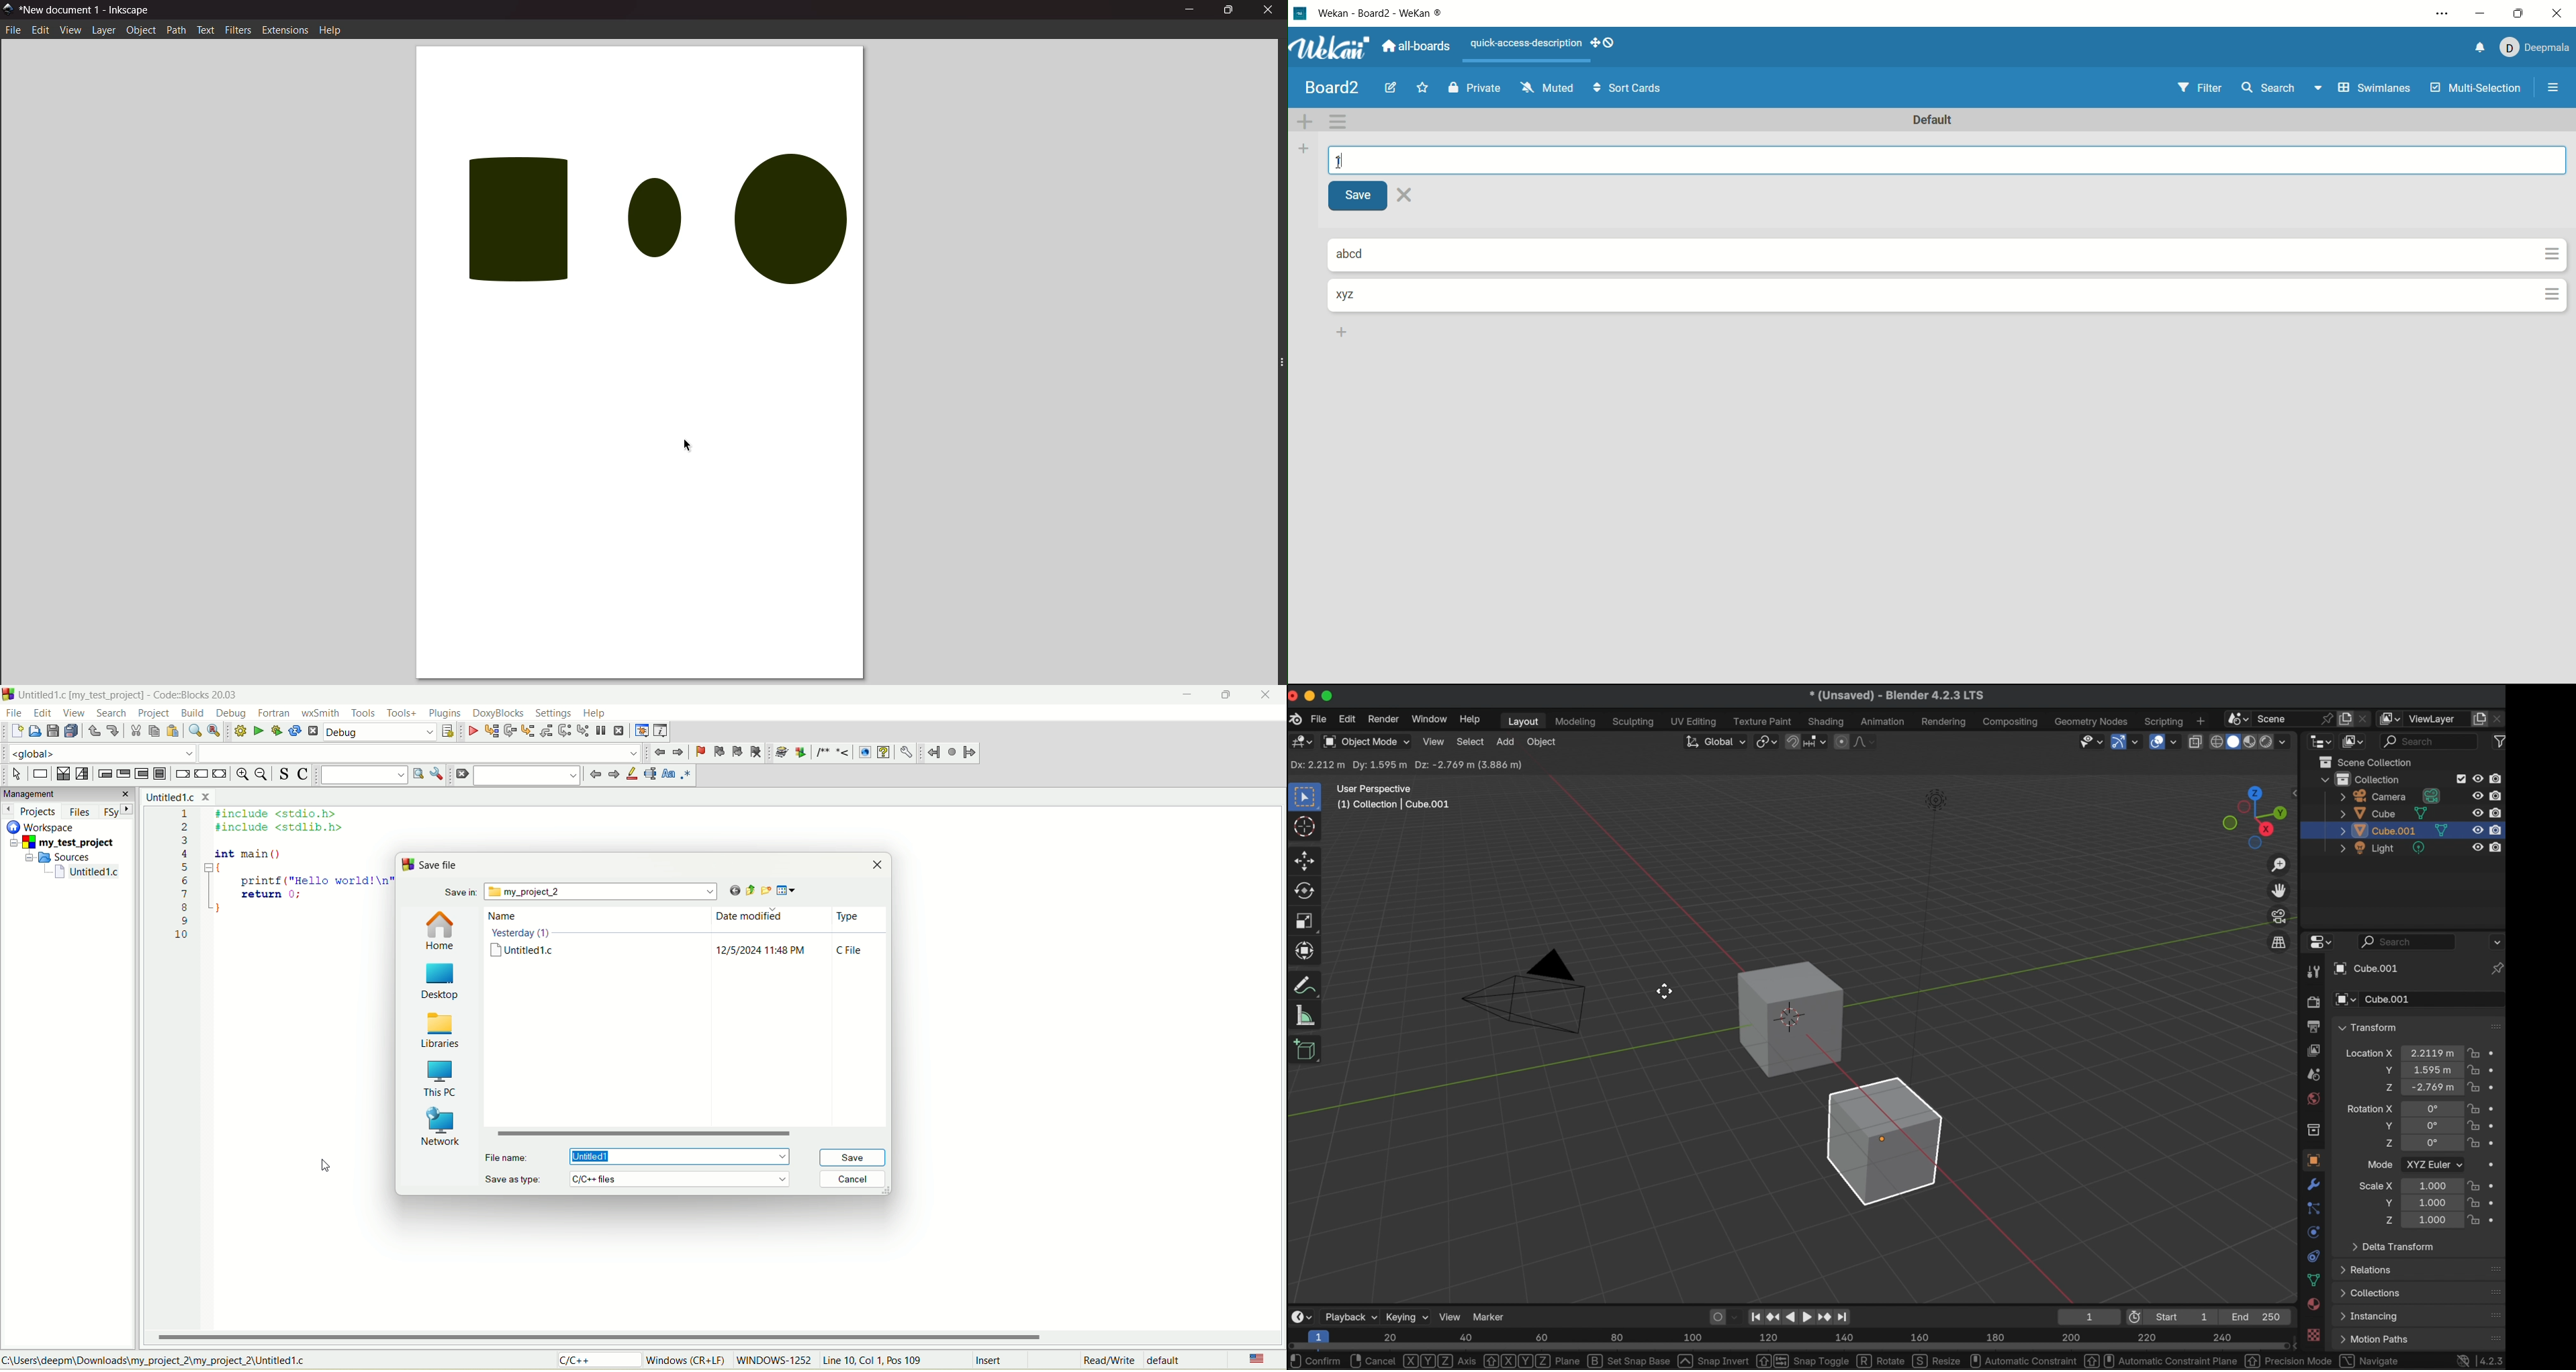 The width and height of the screenshot is (2576, 1372). I want to click on blank space, so click(527, 774).